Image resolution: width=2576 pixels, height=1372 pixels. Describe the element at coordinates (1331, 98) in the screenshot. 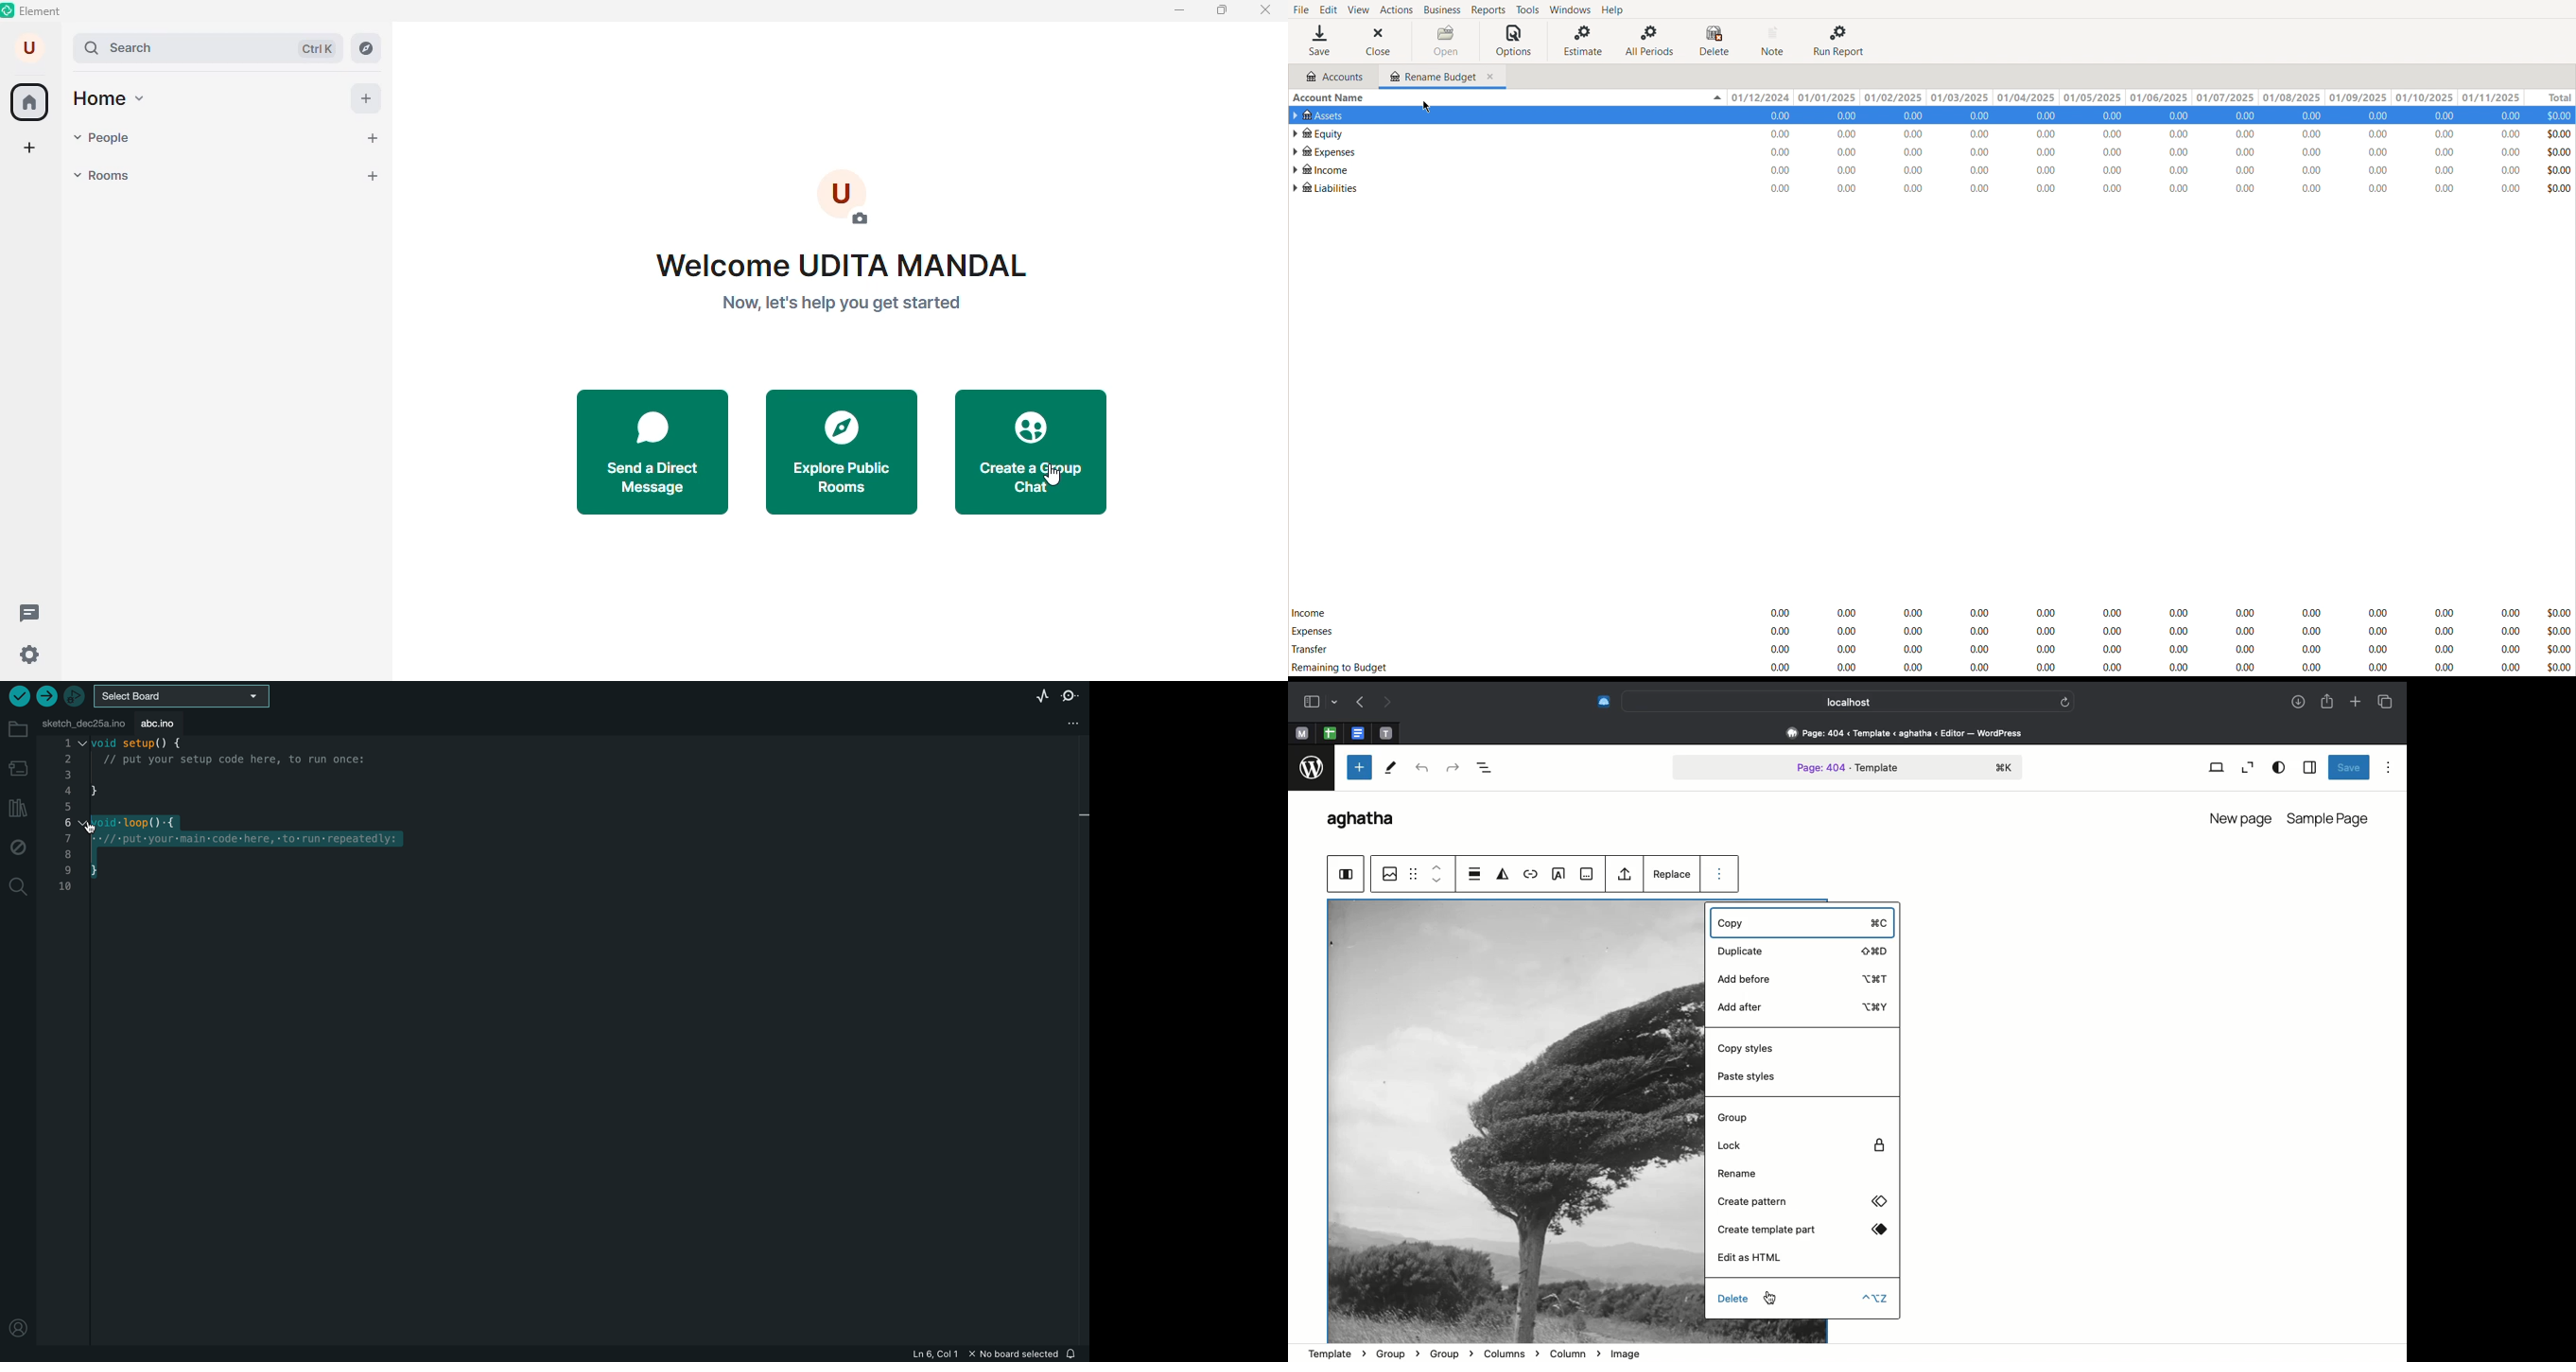

I see `Account Name` at that location.